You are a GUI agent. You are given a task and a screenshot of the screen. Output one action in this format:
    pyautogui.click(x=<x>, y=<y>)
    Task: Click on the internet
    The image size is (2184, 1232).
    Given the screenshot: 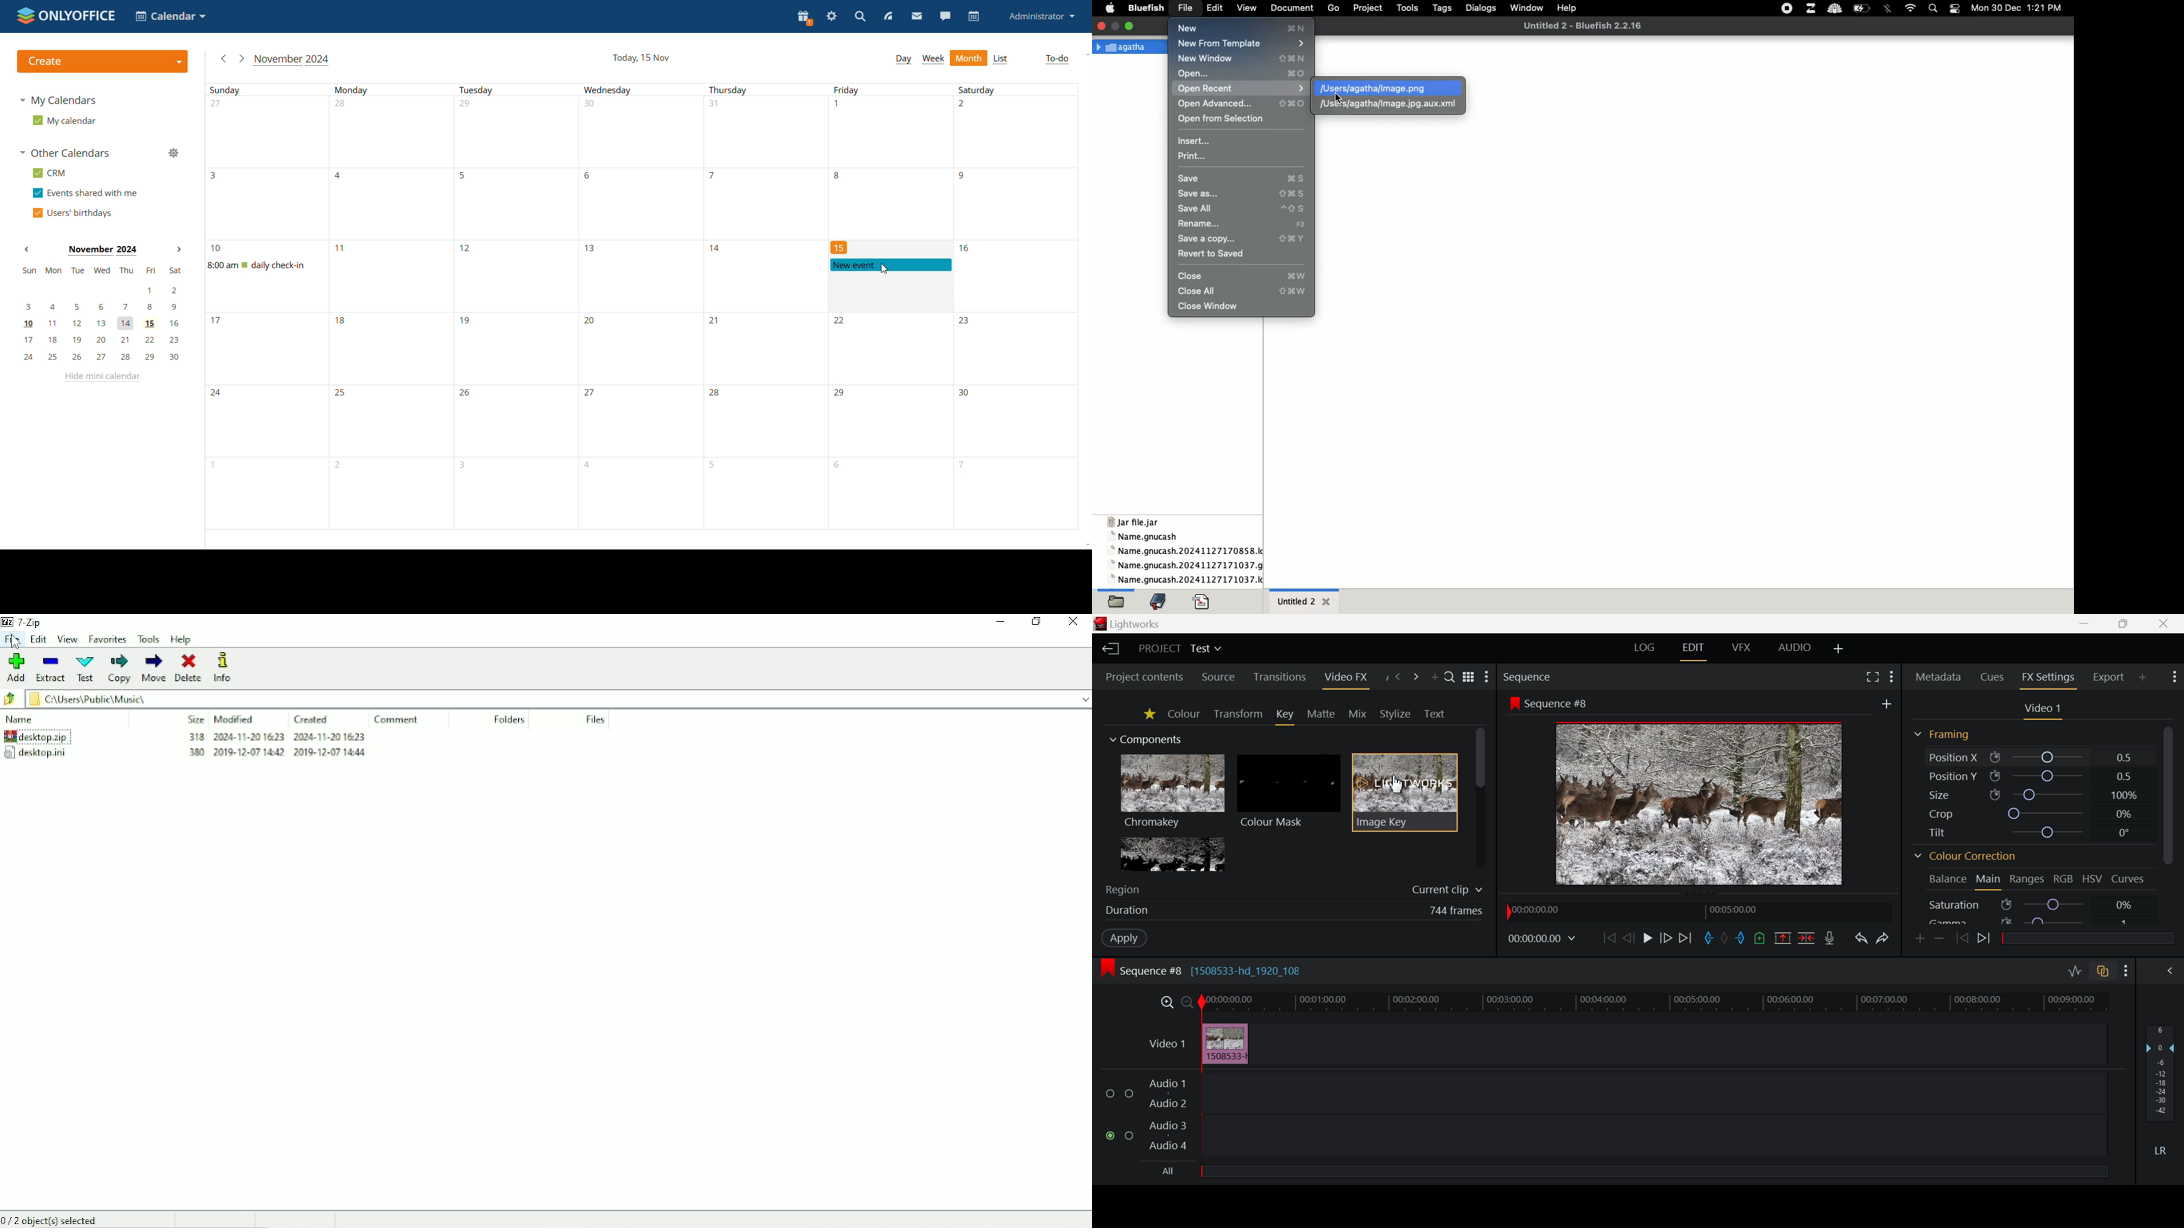 What is the action you would take?
    pyautogui.click(x=1911, y=8)
    